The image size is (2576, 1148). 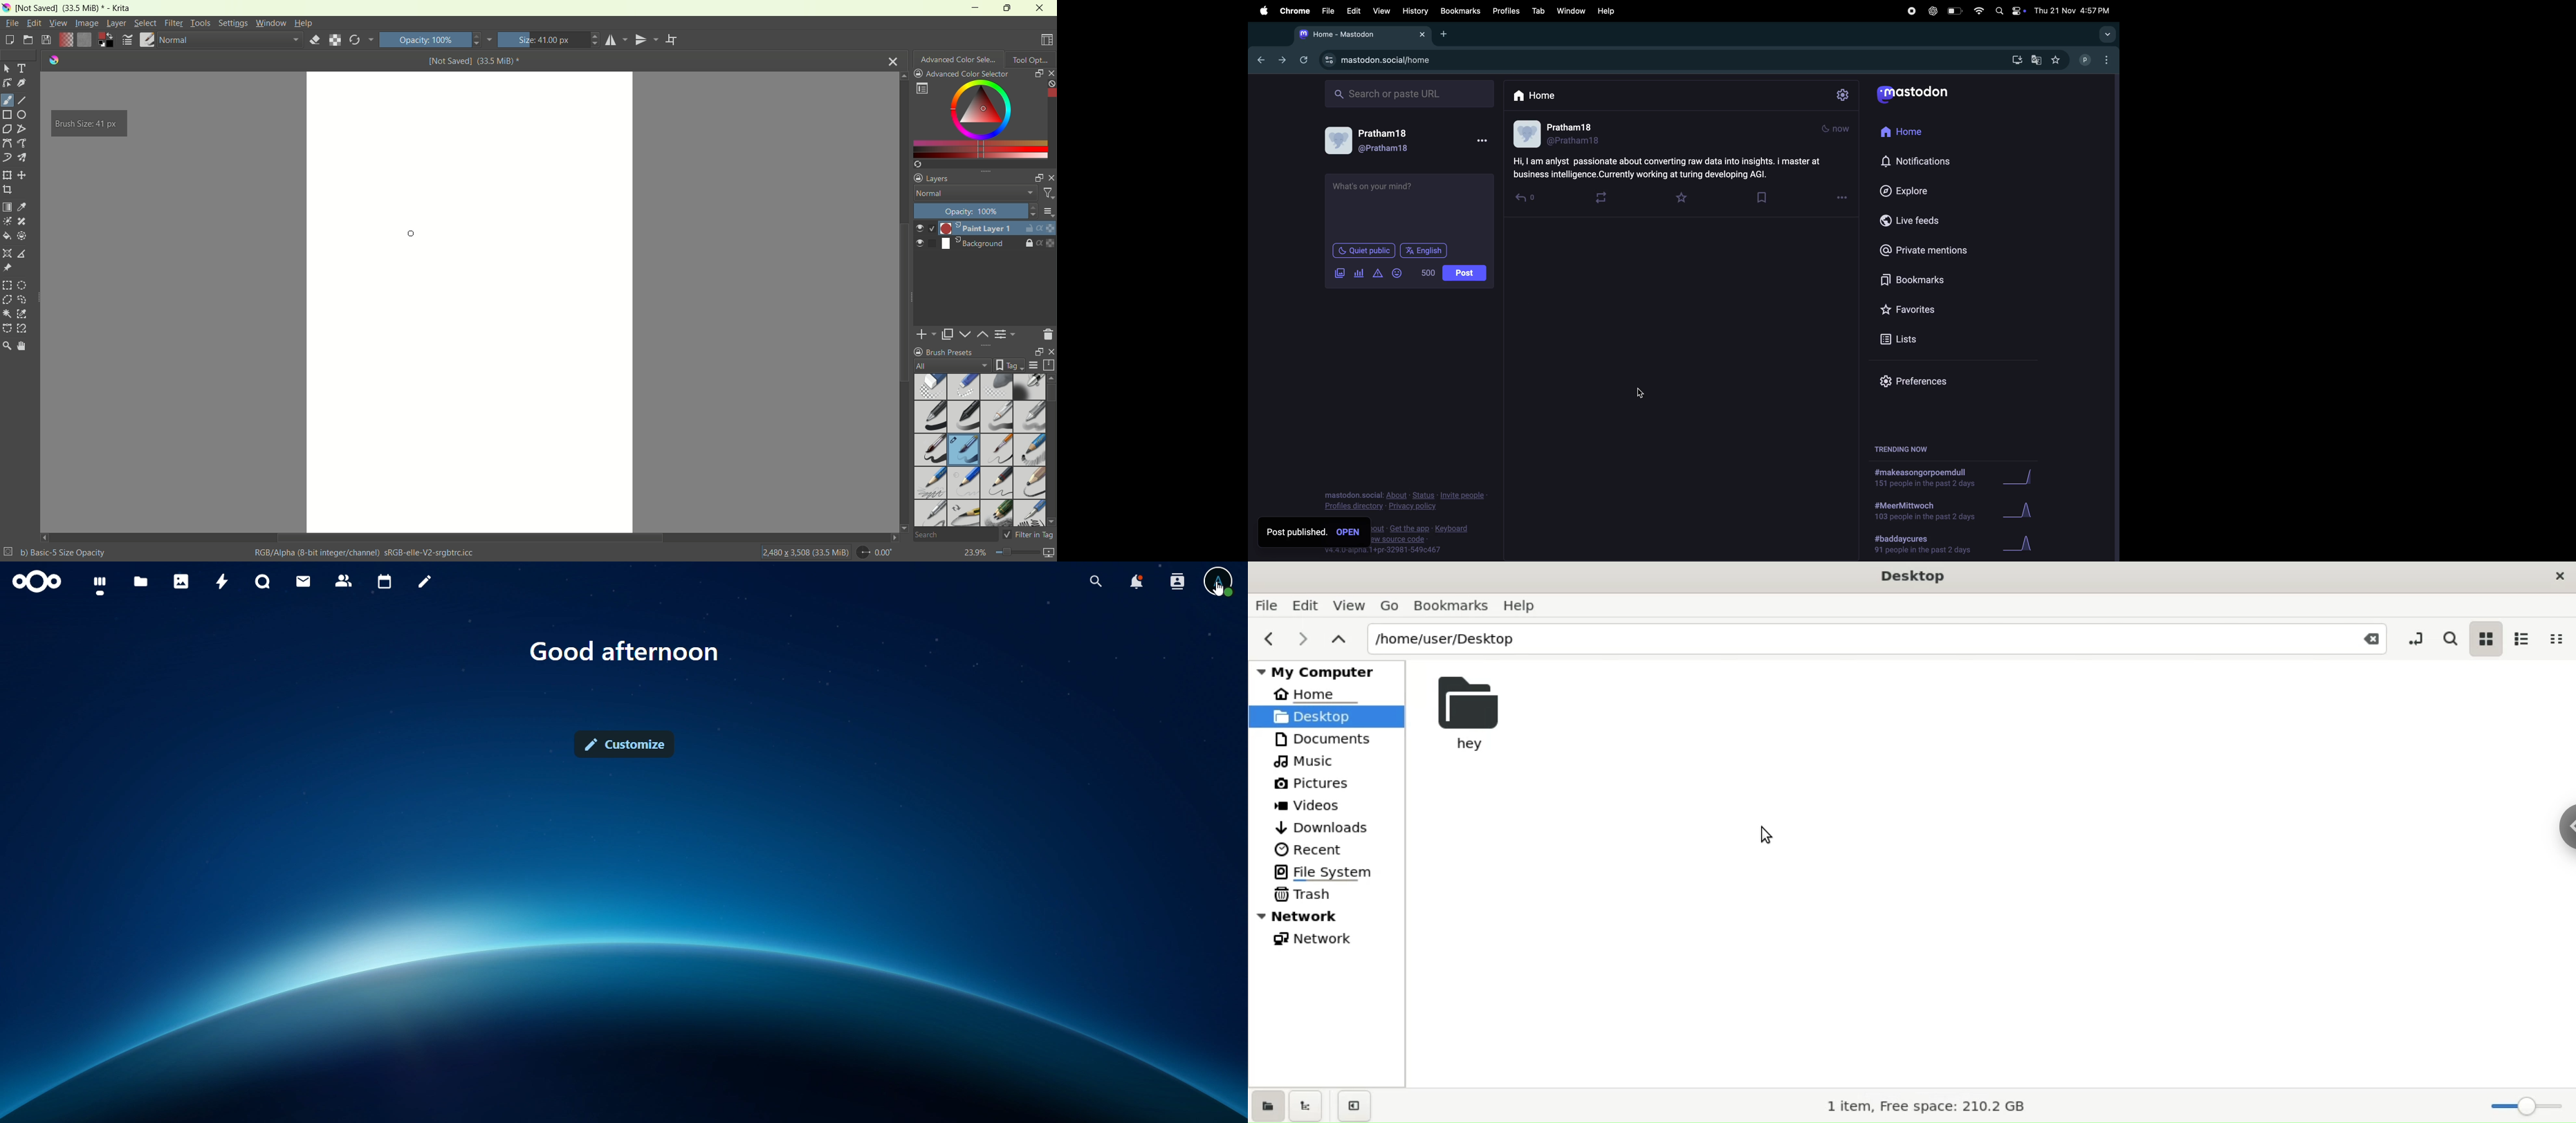 I want to click on layers, so click(x=934, y=177).